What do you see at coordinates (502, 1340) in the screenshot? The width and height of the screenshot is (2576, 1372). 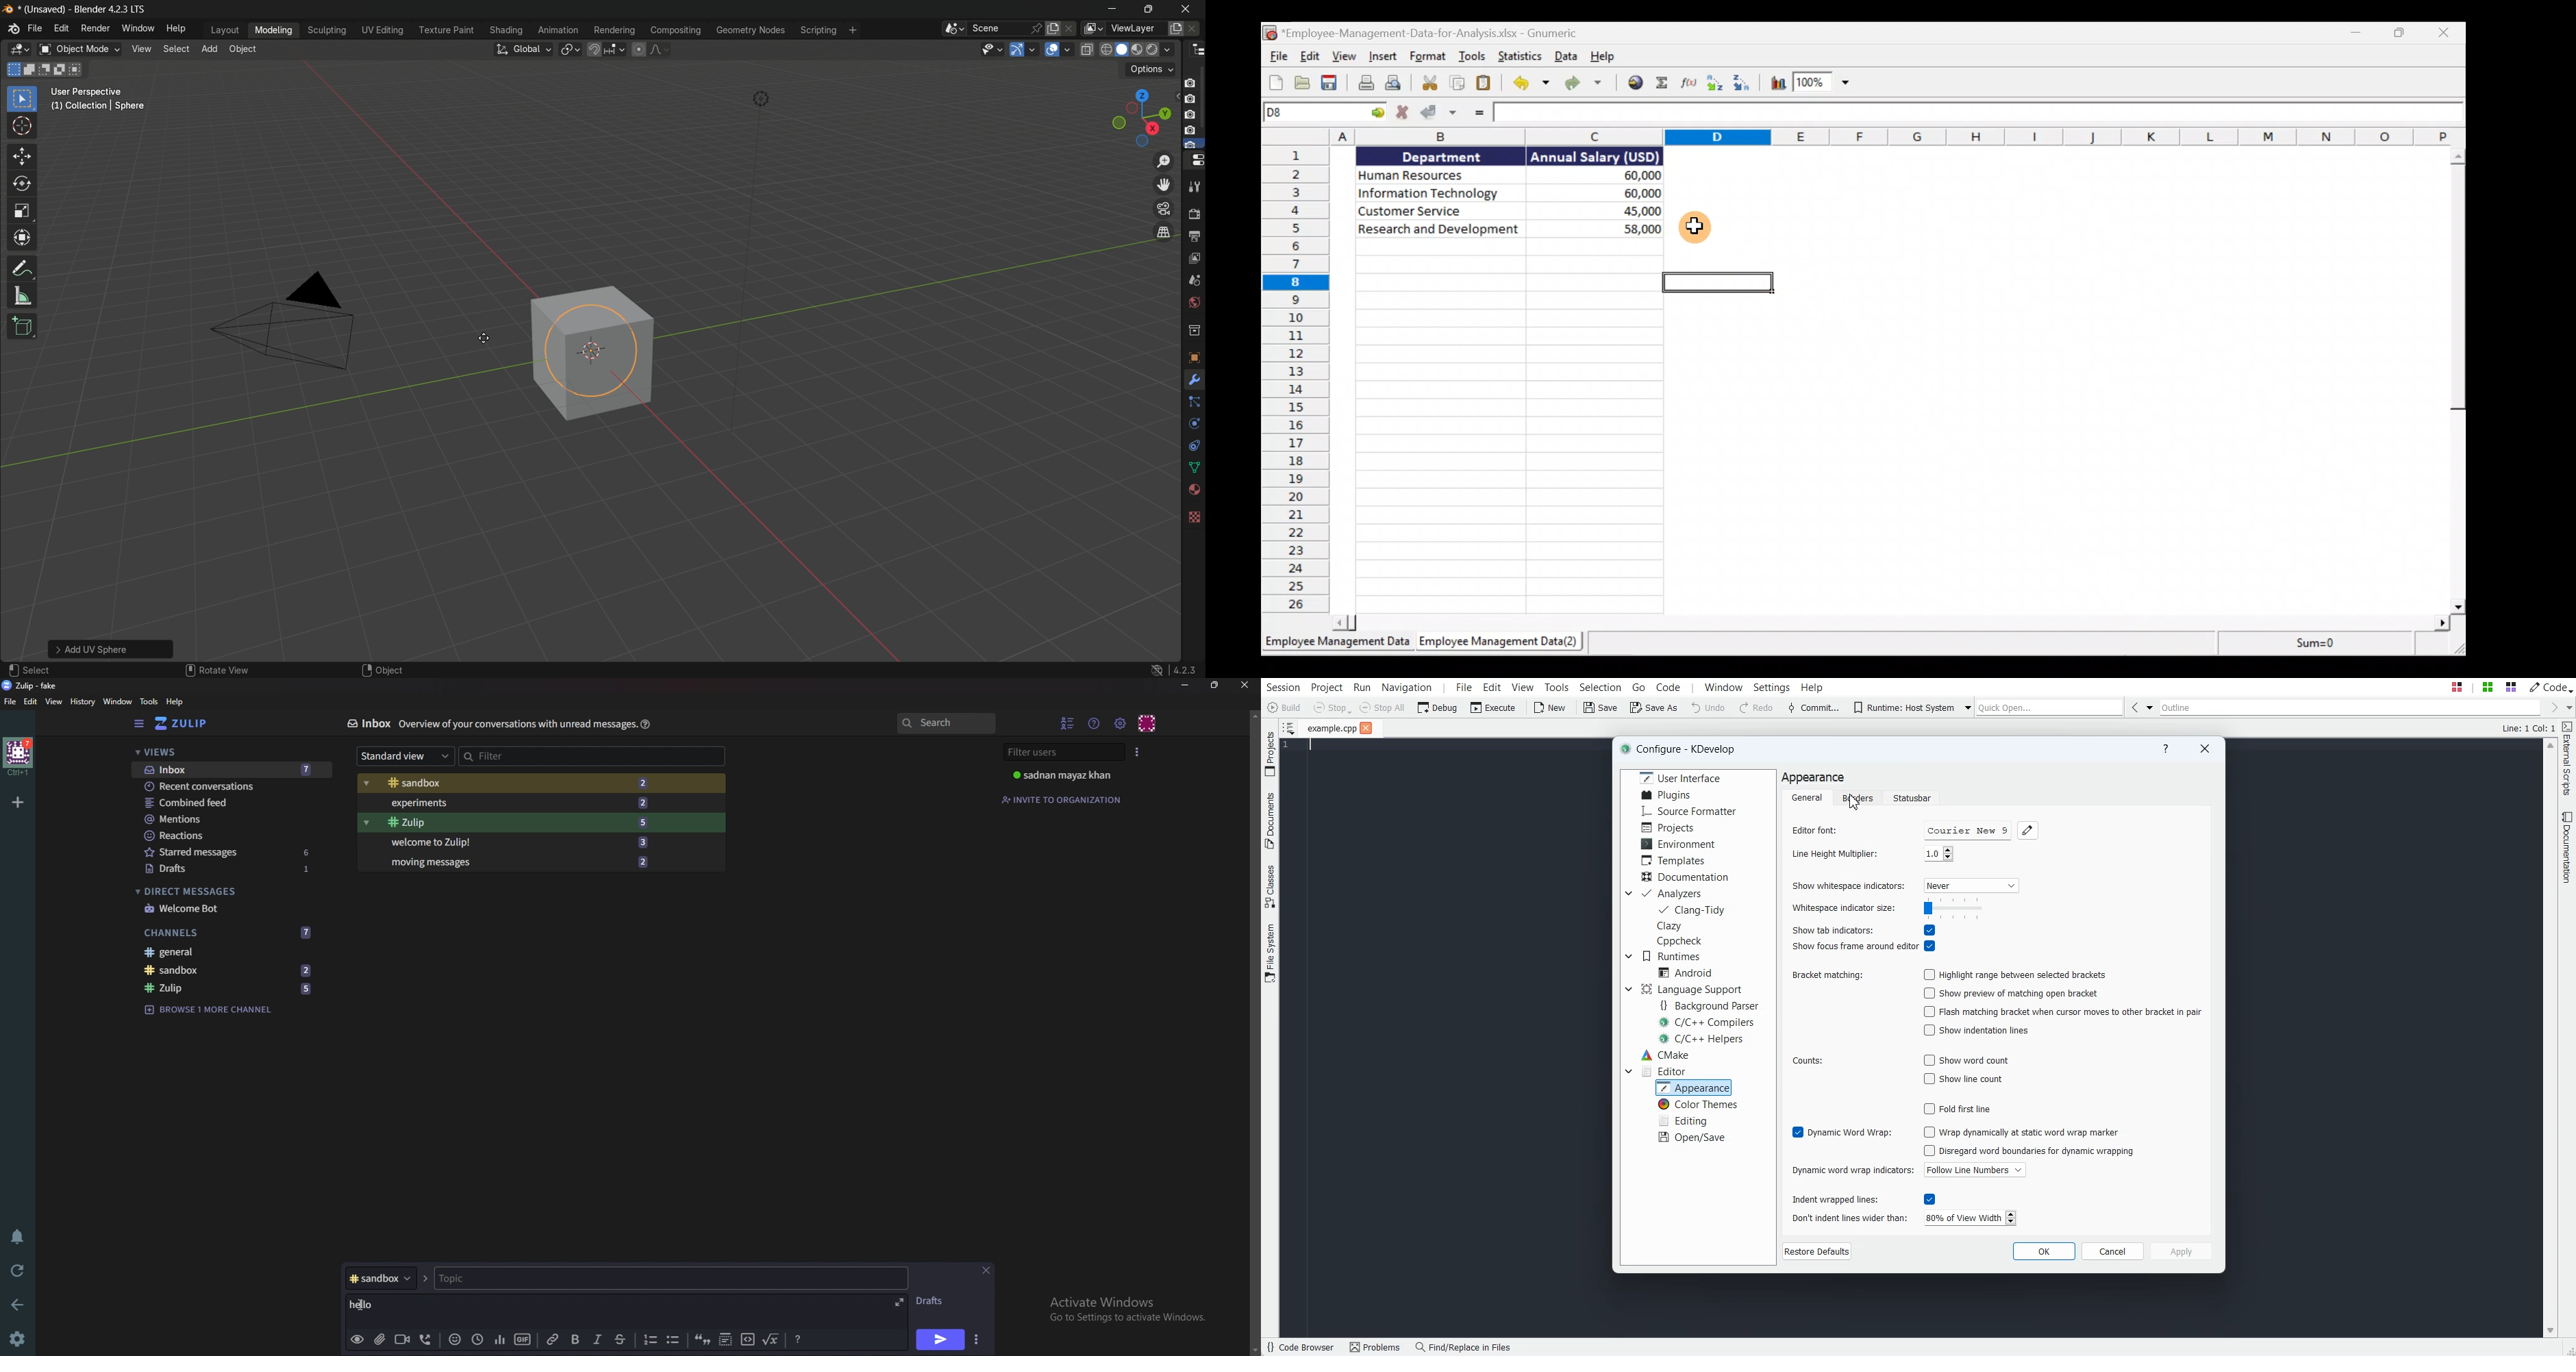 I see `poll` at bounding box center [502, 1340].